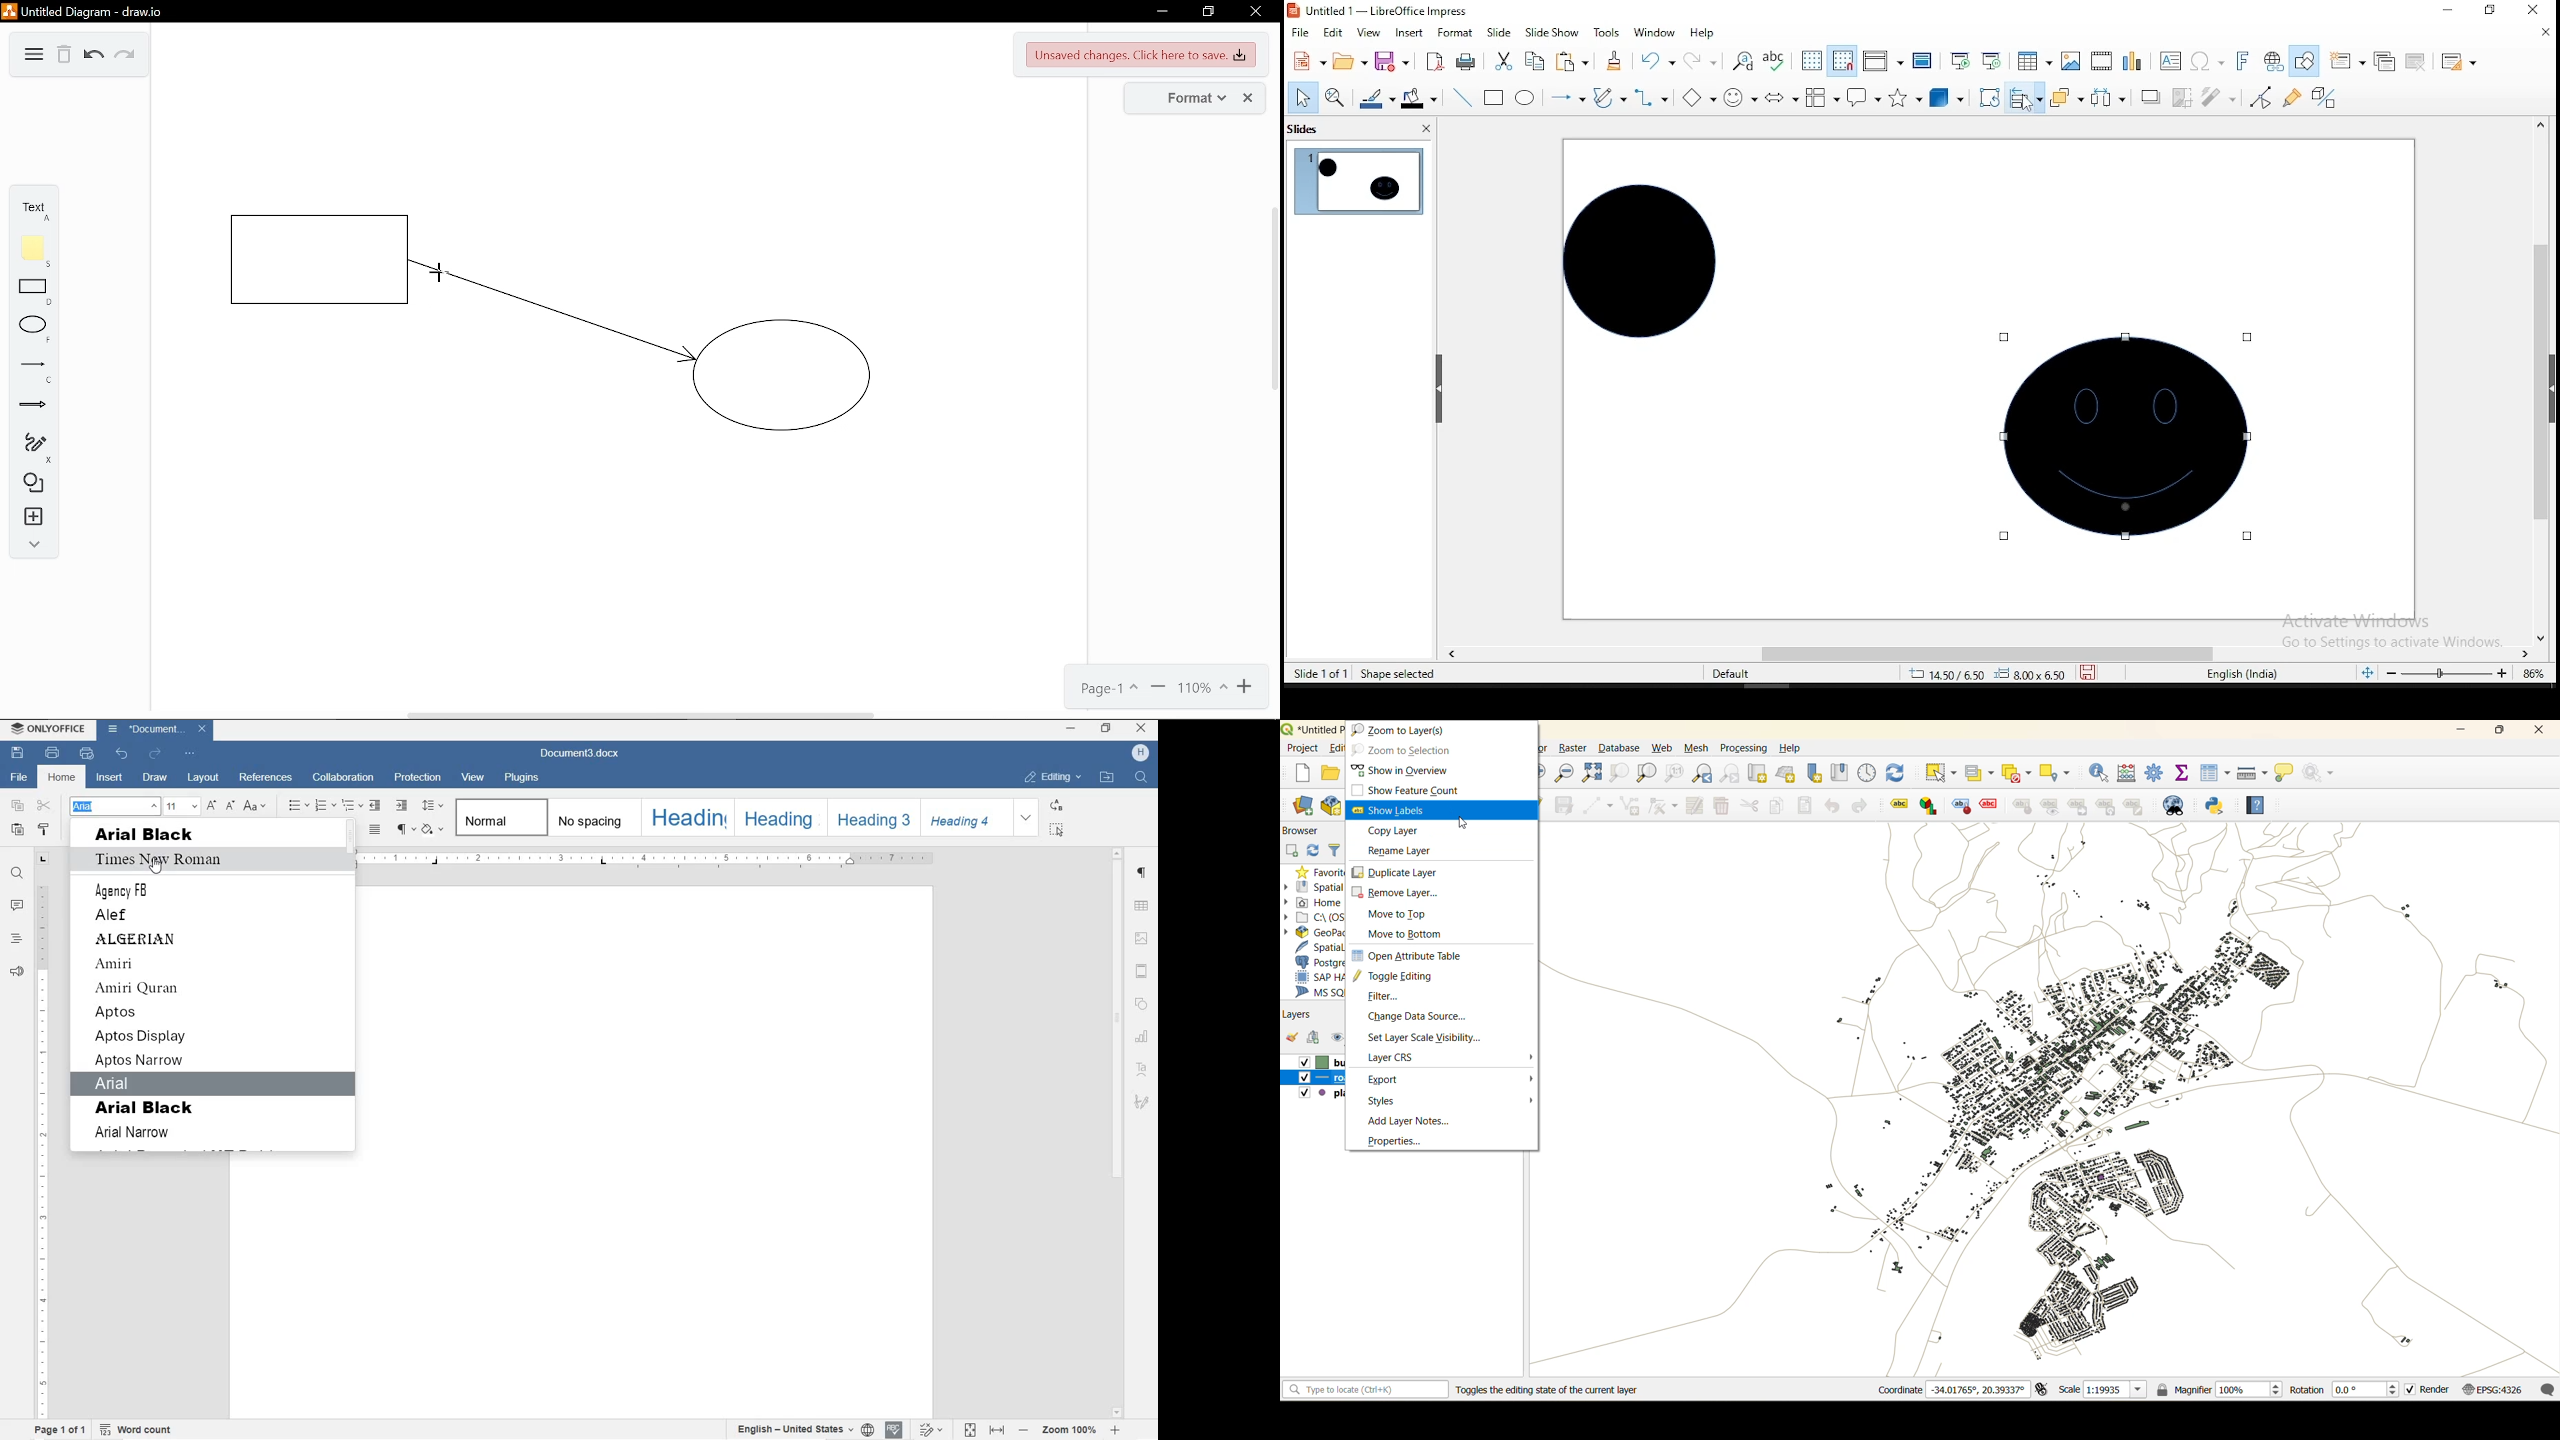 This screenshot has height=1456, width=2576. Describe the element at coordinates (2107, 98) in the screenshot. I see `distribute` at that location.